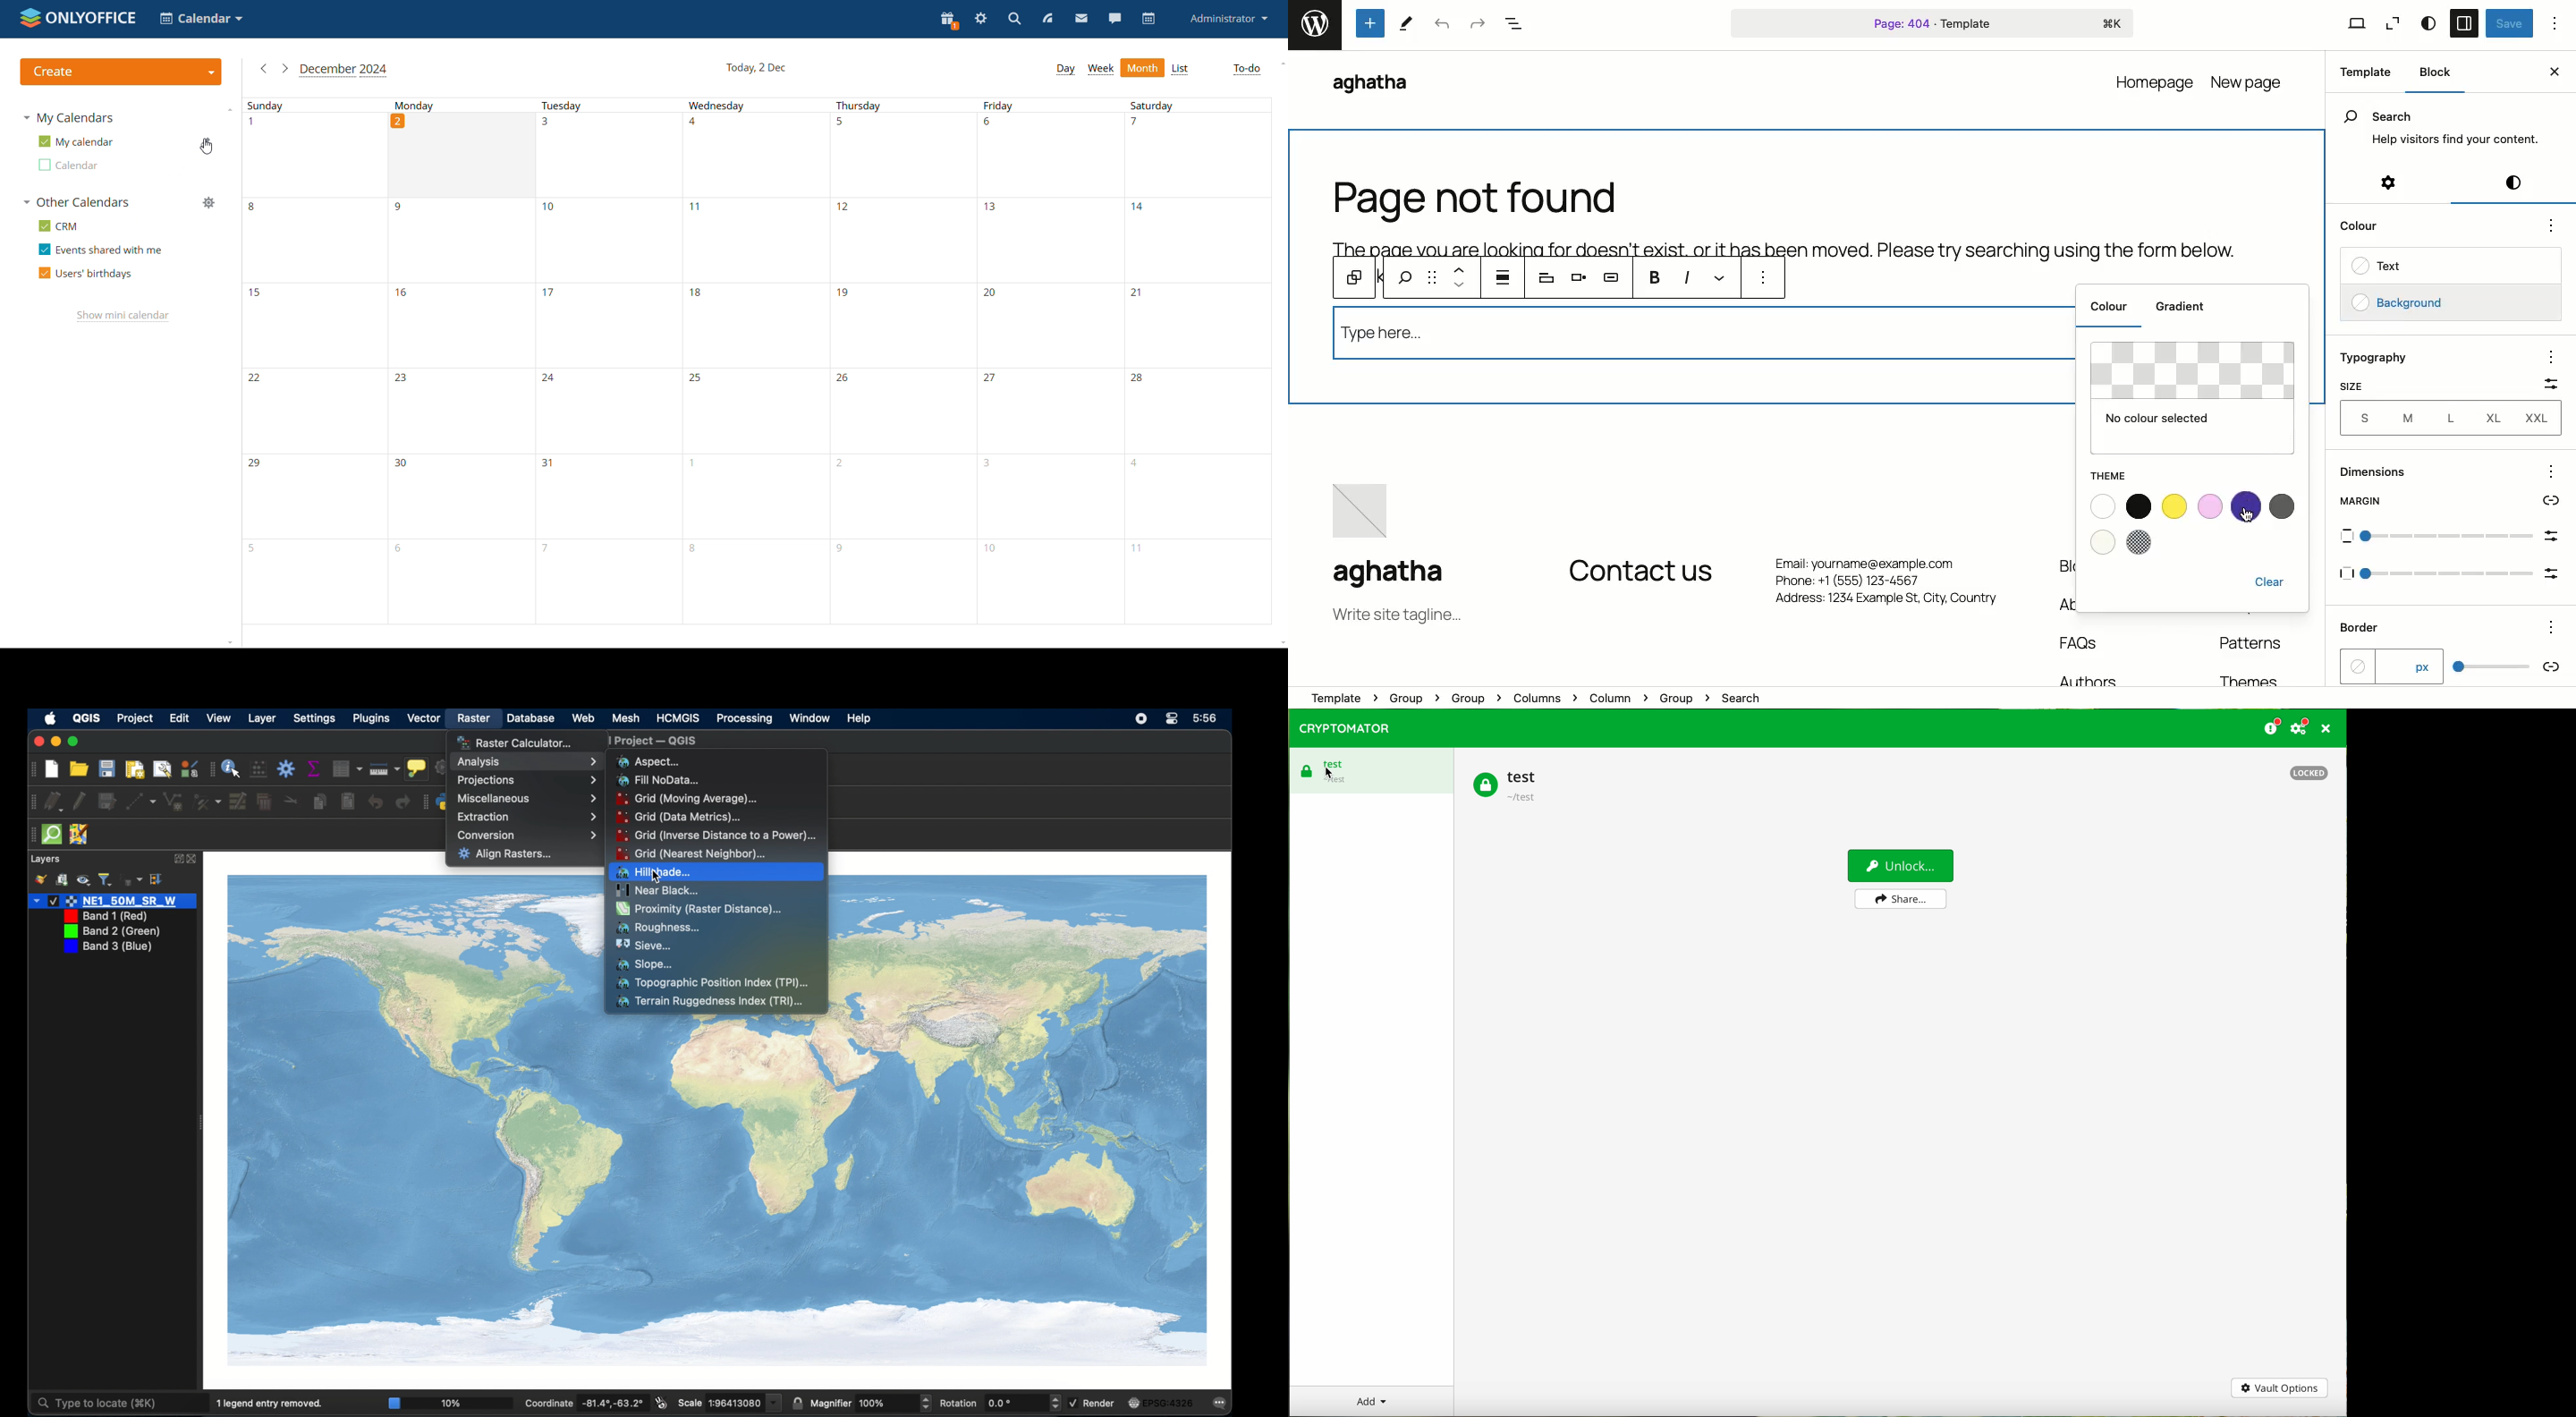  What do you see at coordinates (189, 768) in the screenshot?
I see `style manager` at bounding box center [189, 768].